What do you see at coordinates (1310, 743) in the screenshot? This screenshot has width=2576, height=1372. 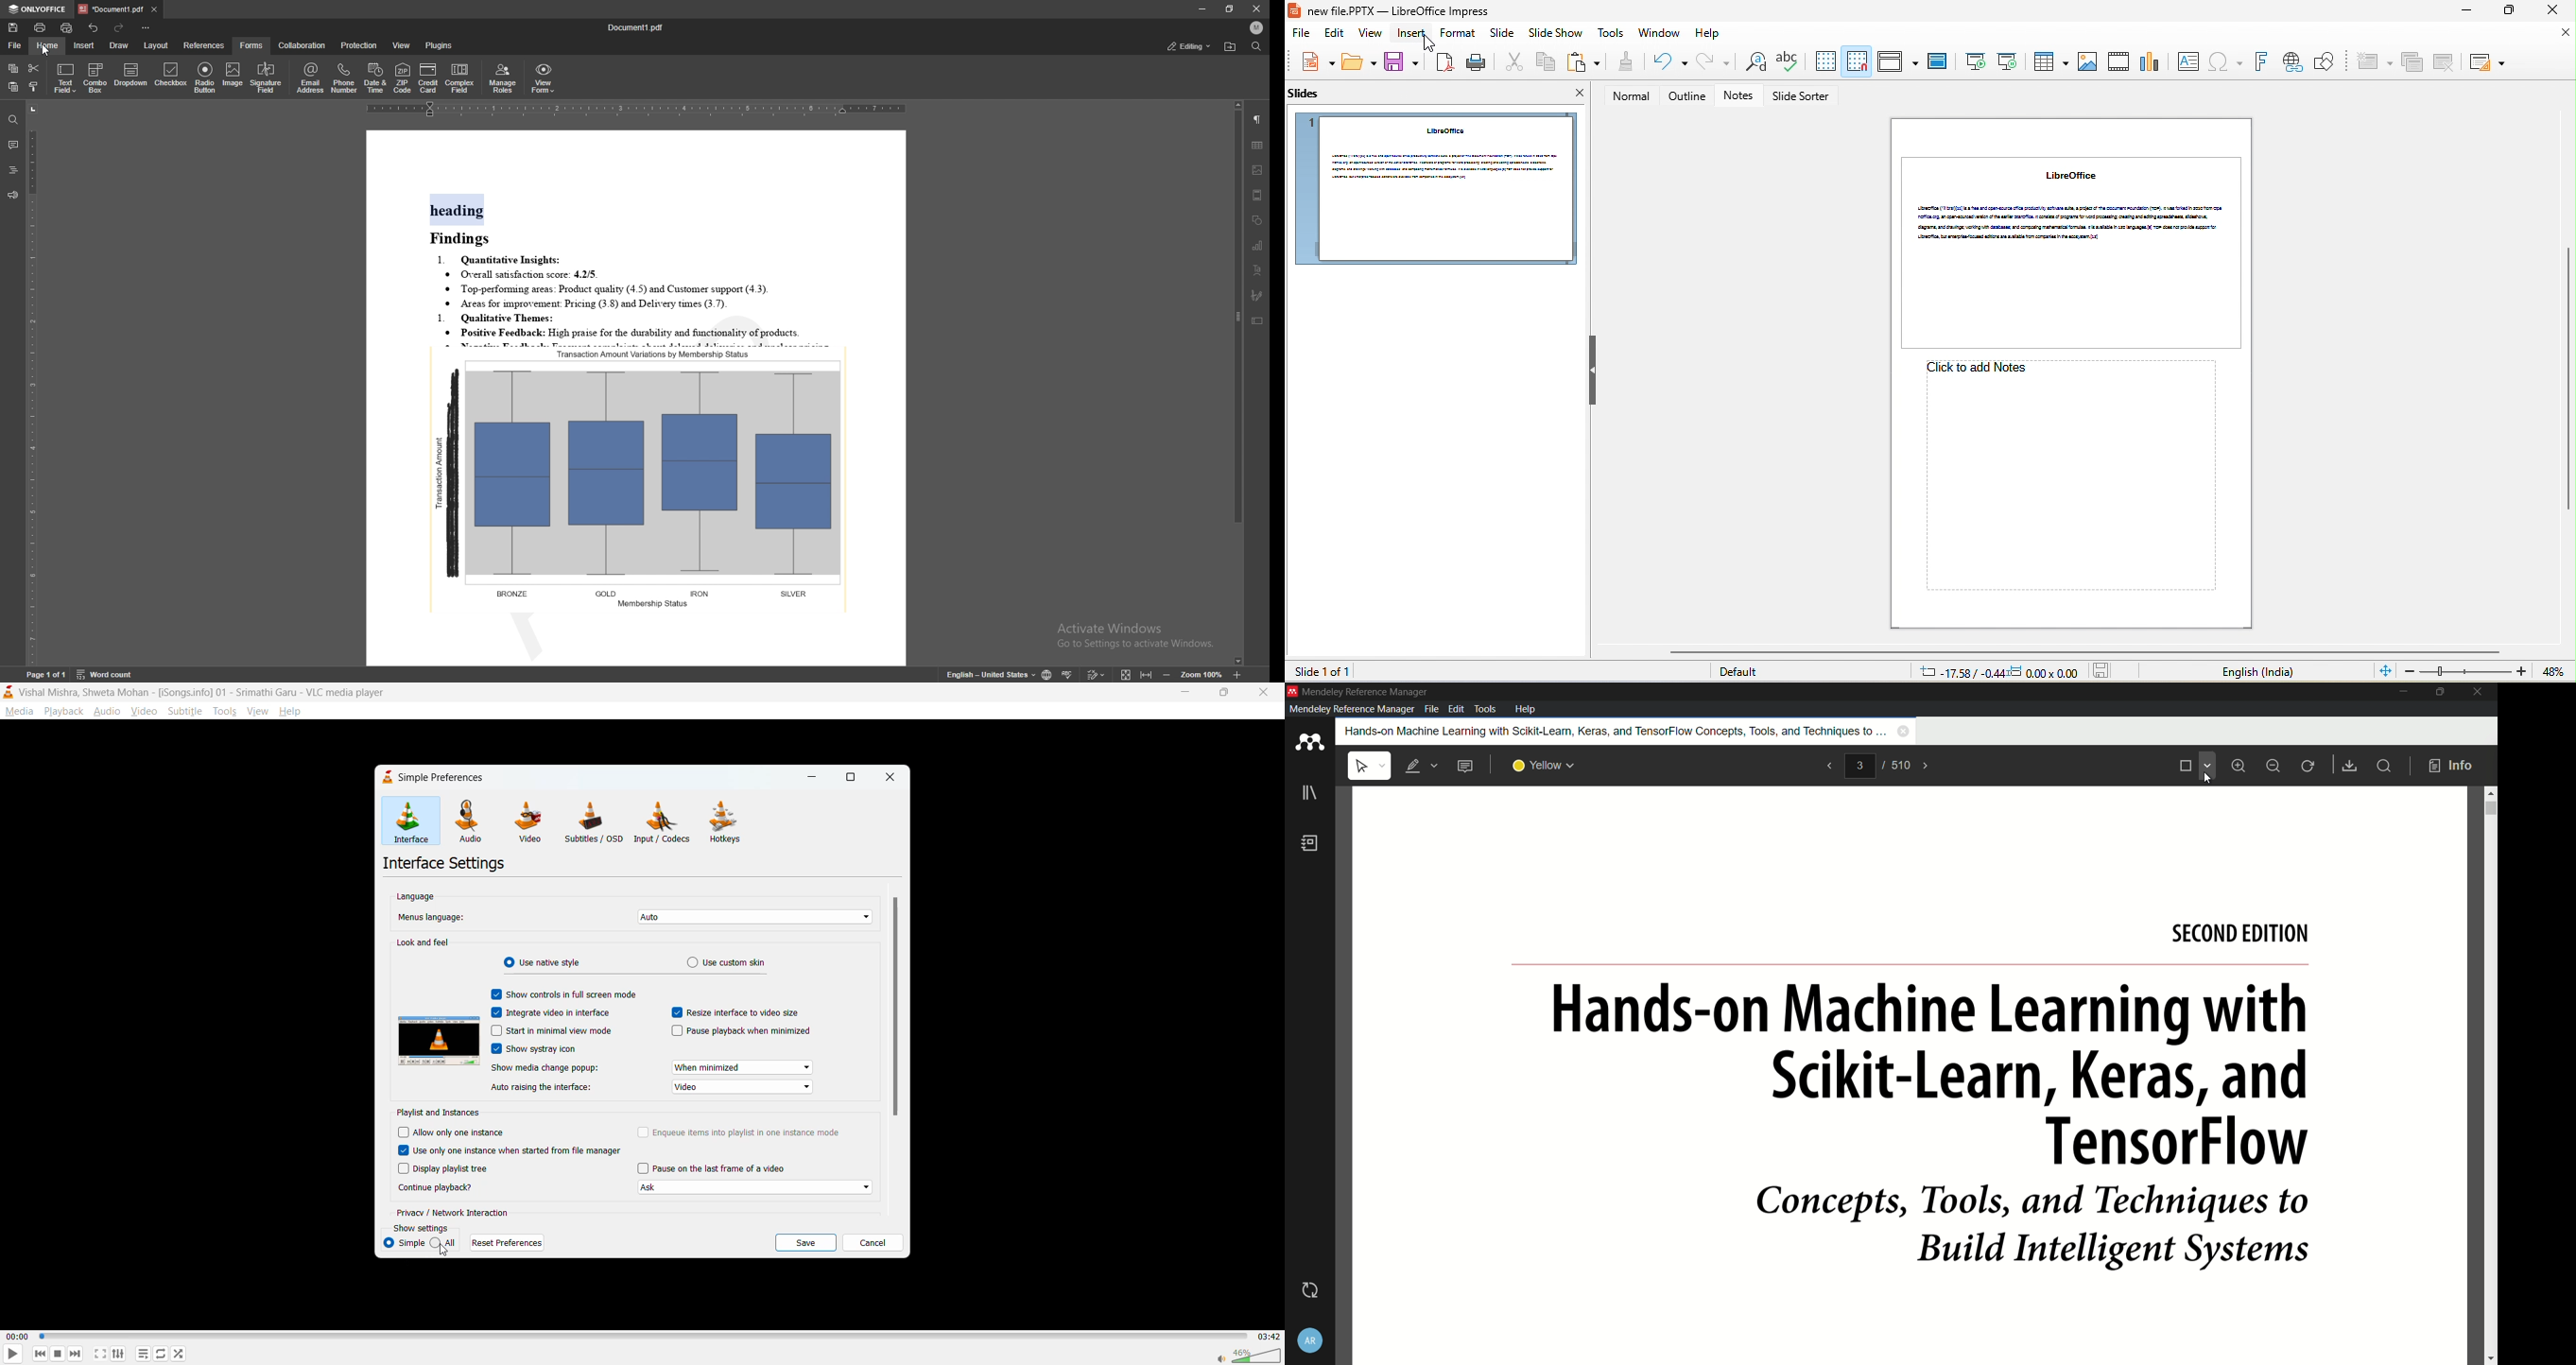 I see `app icon` at bounding box center [1310, 743].